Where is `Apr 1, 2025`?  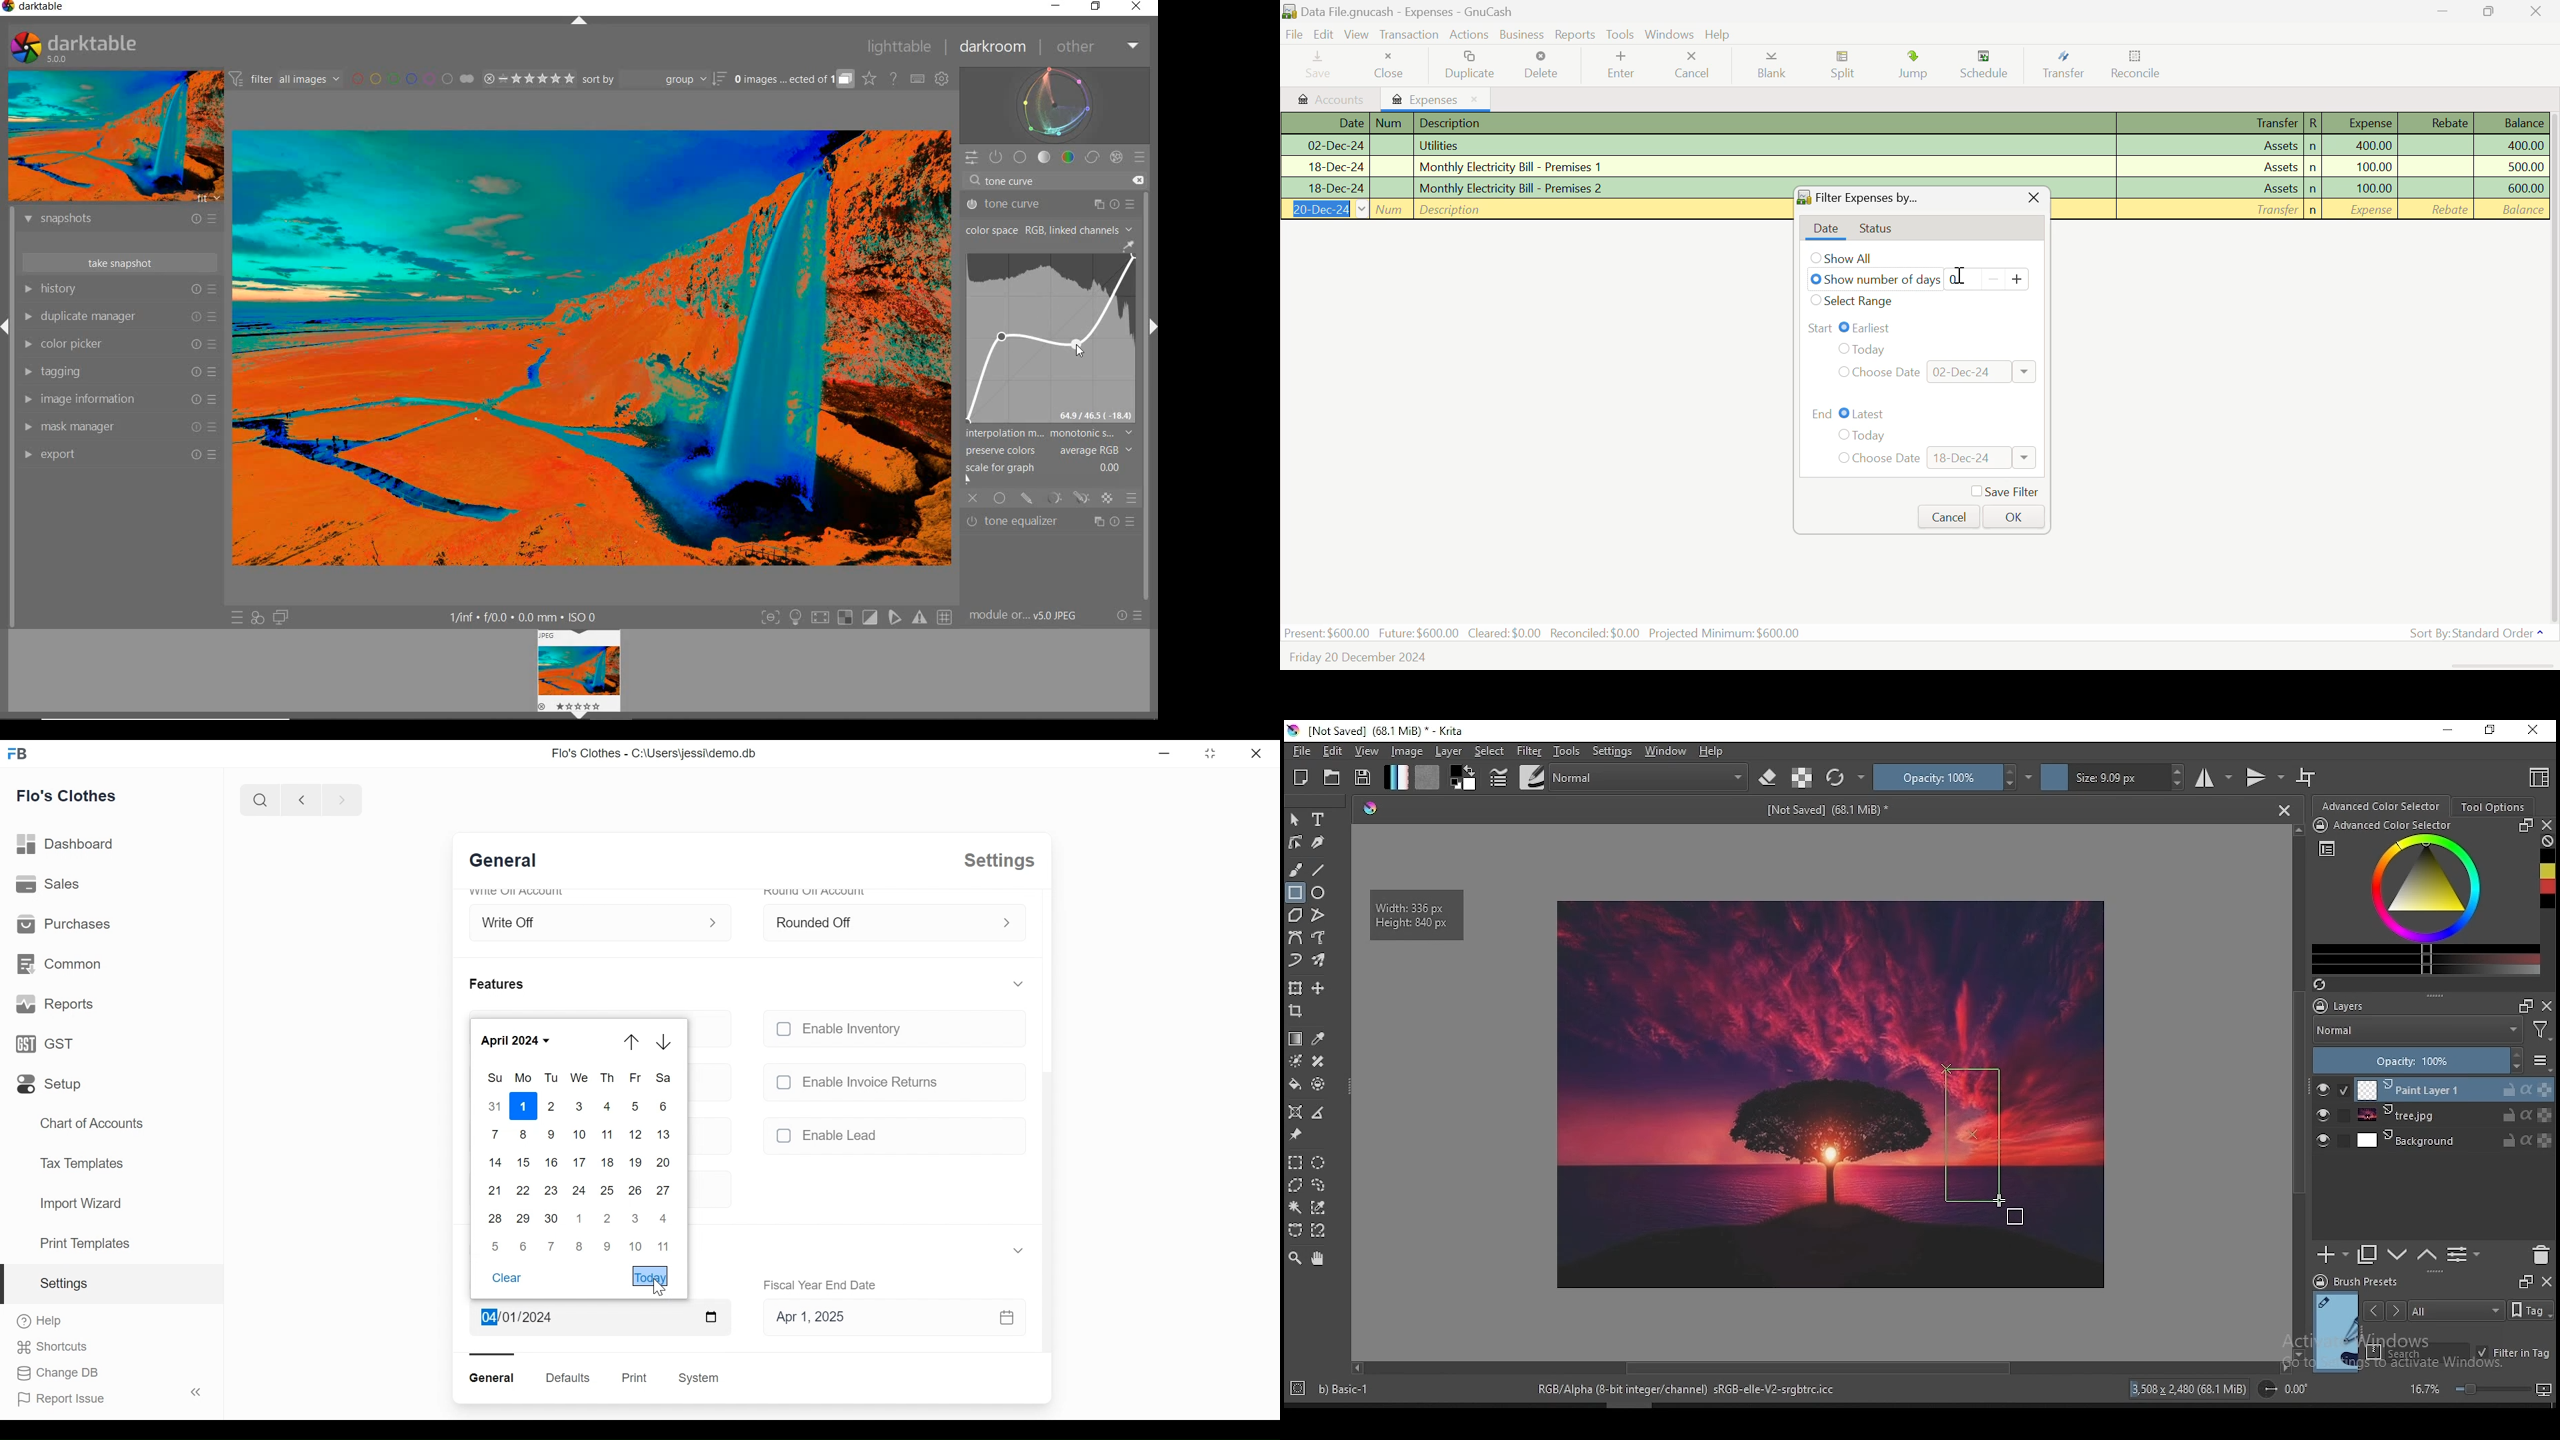 Apr 1, 2025 is located at coordinates (885, 1319).